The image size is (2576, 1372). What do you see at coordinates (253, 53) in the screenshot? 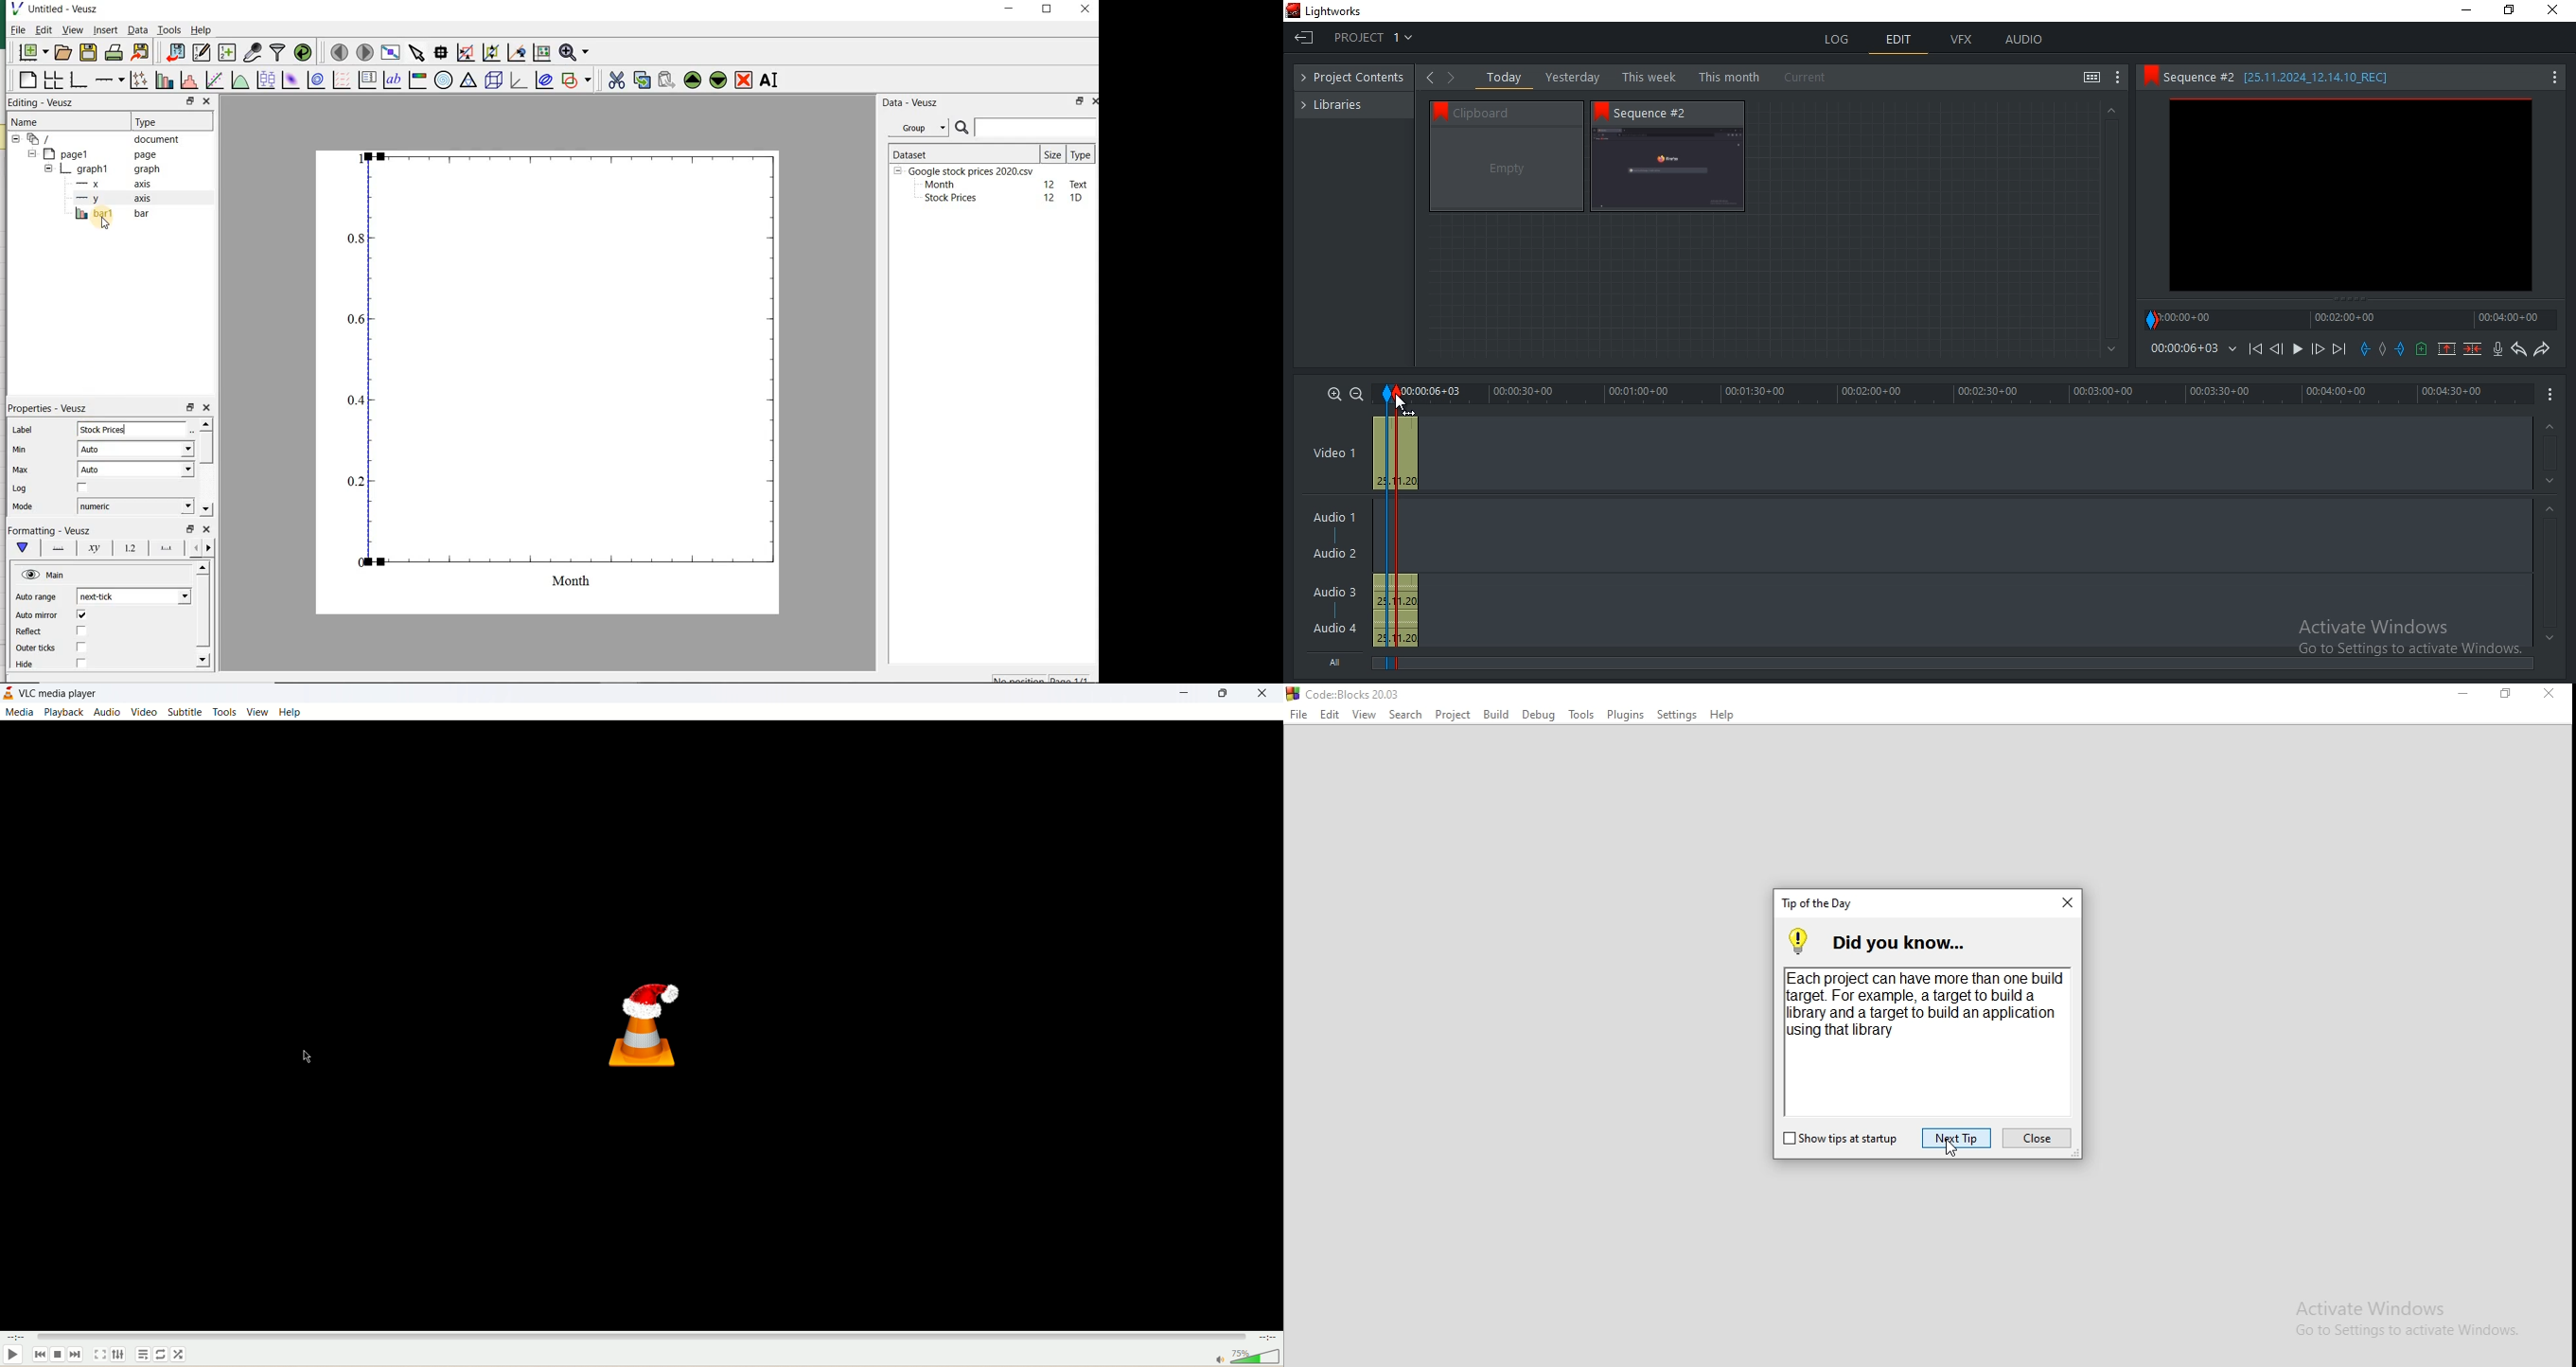
I see `capture remote data` at bounding box center [253, 53].